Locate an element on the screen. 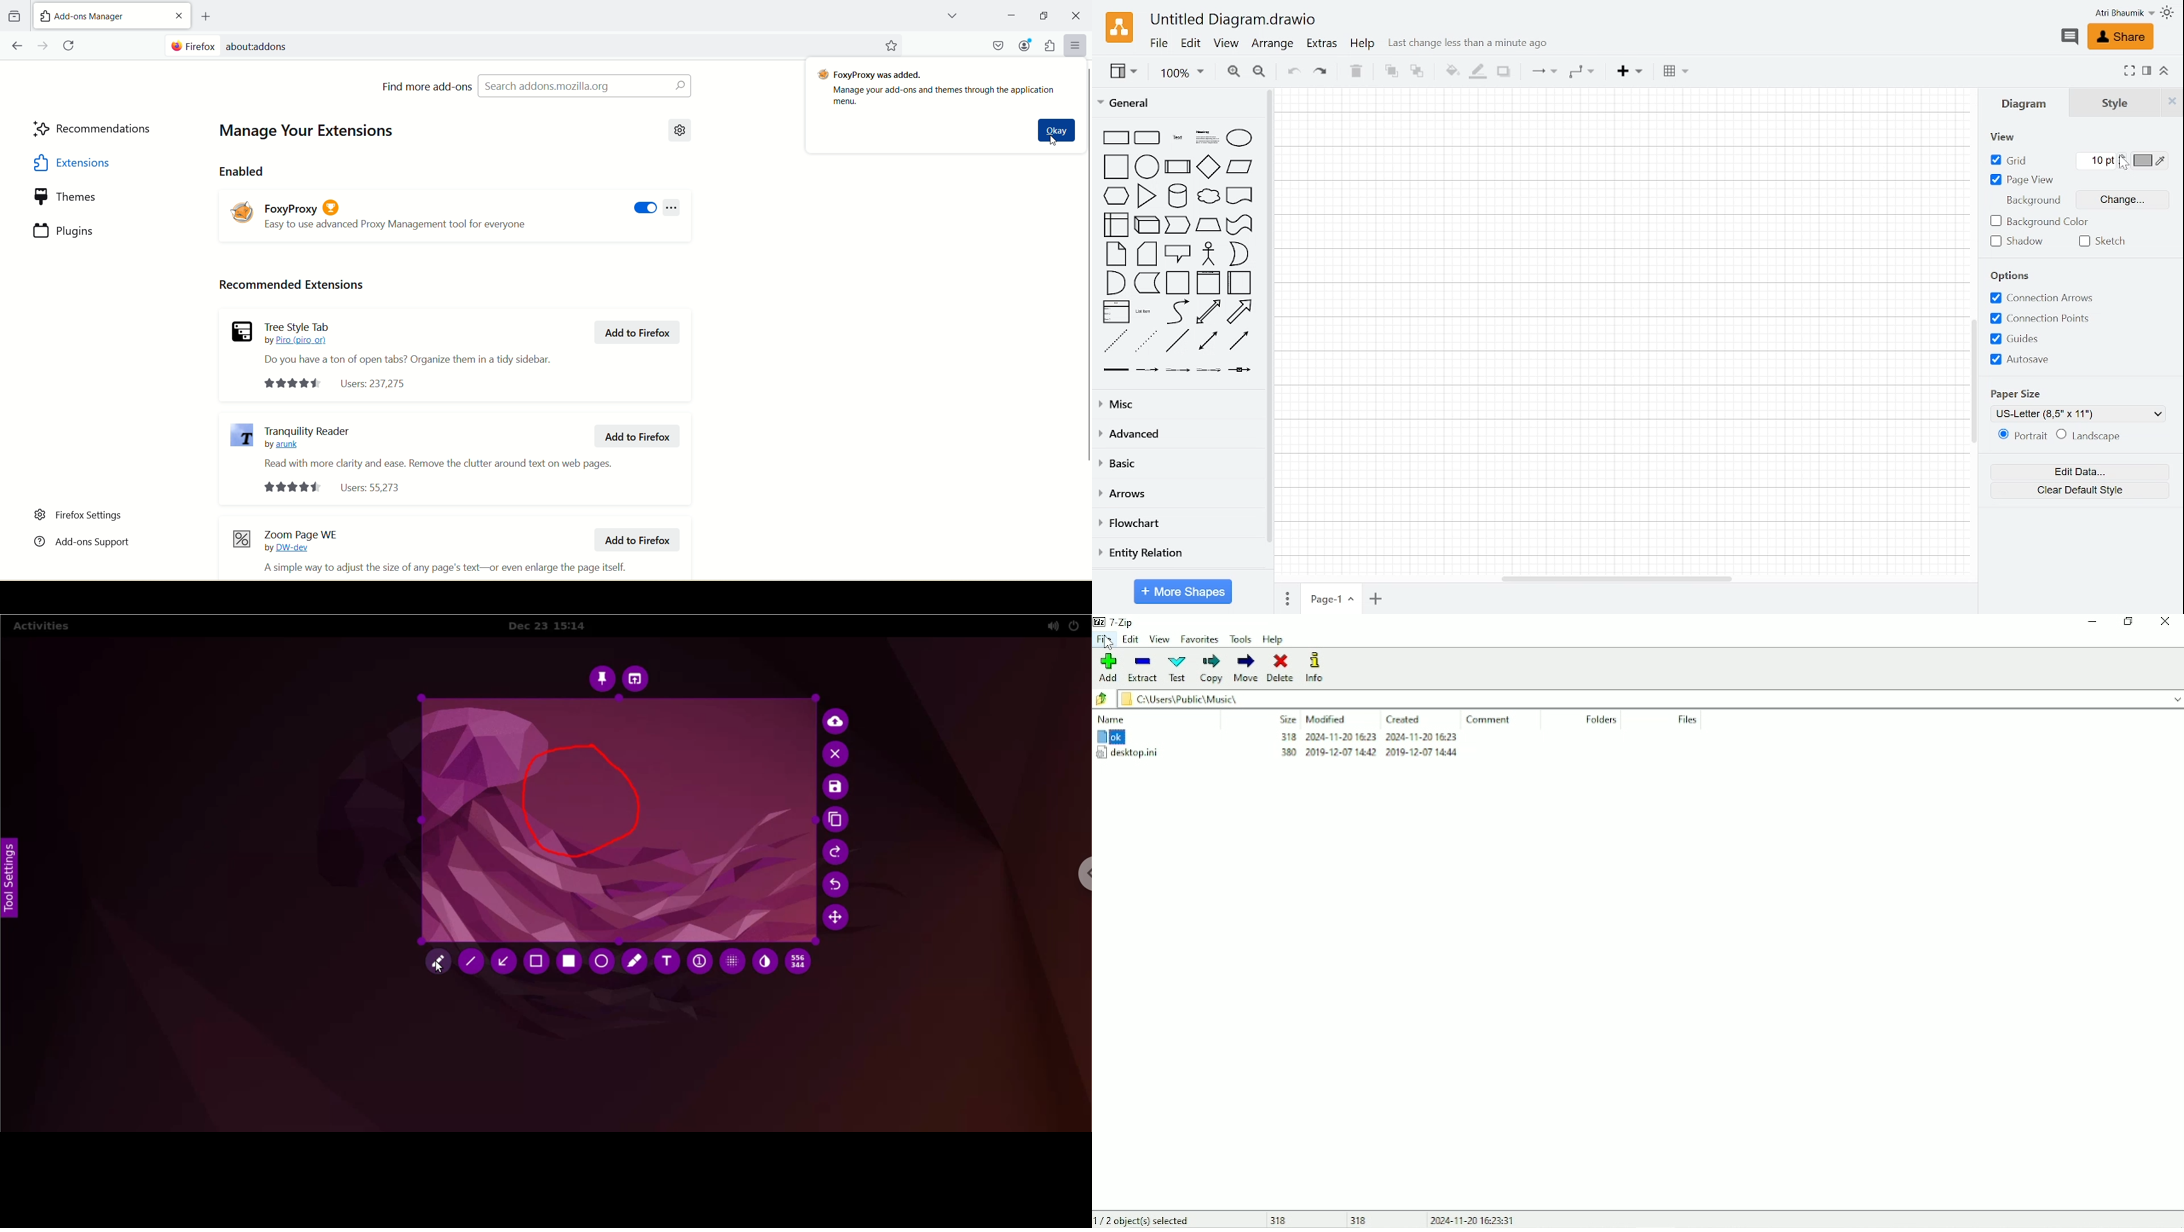 The image size is (2184, 1232). Guides is located at coordinates (2042, 339).